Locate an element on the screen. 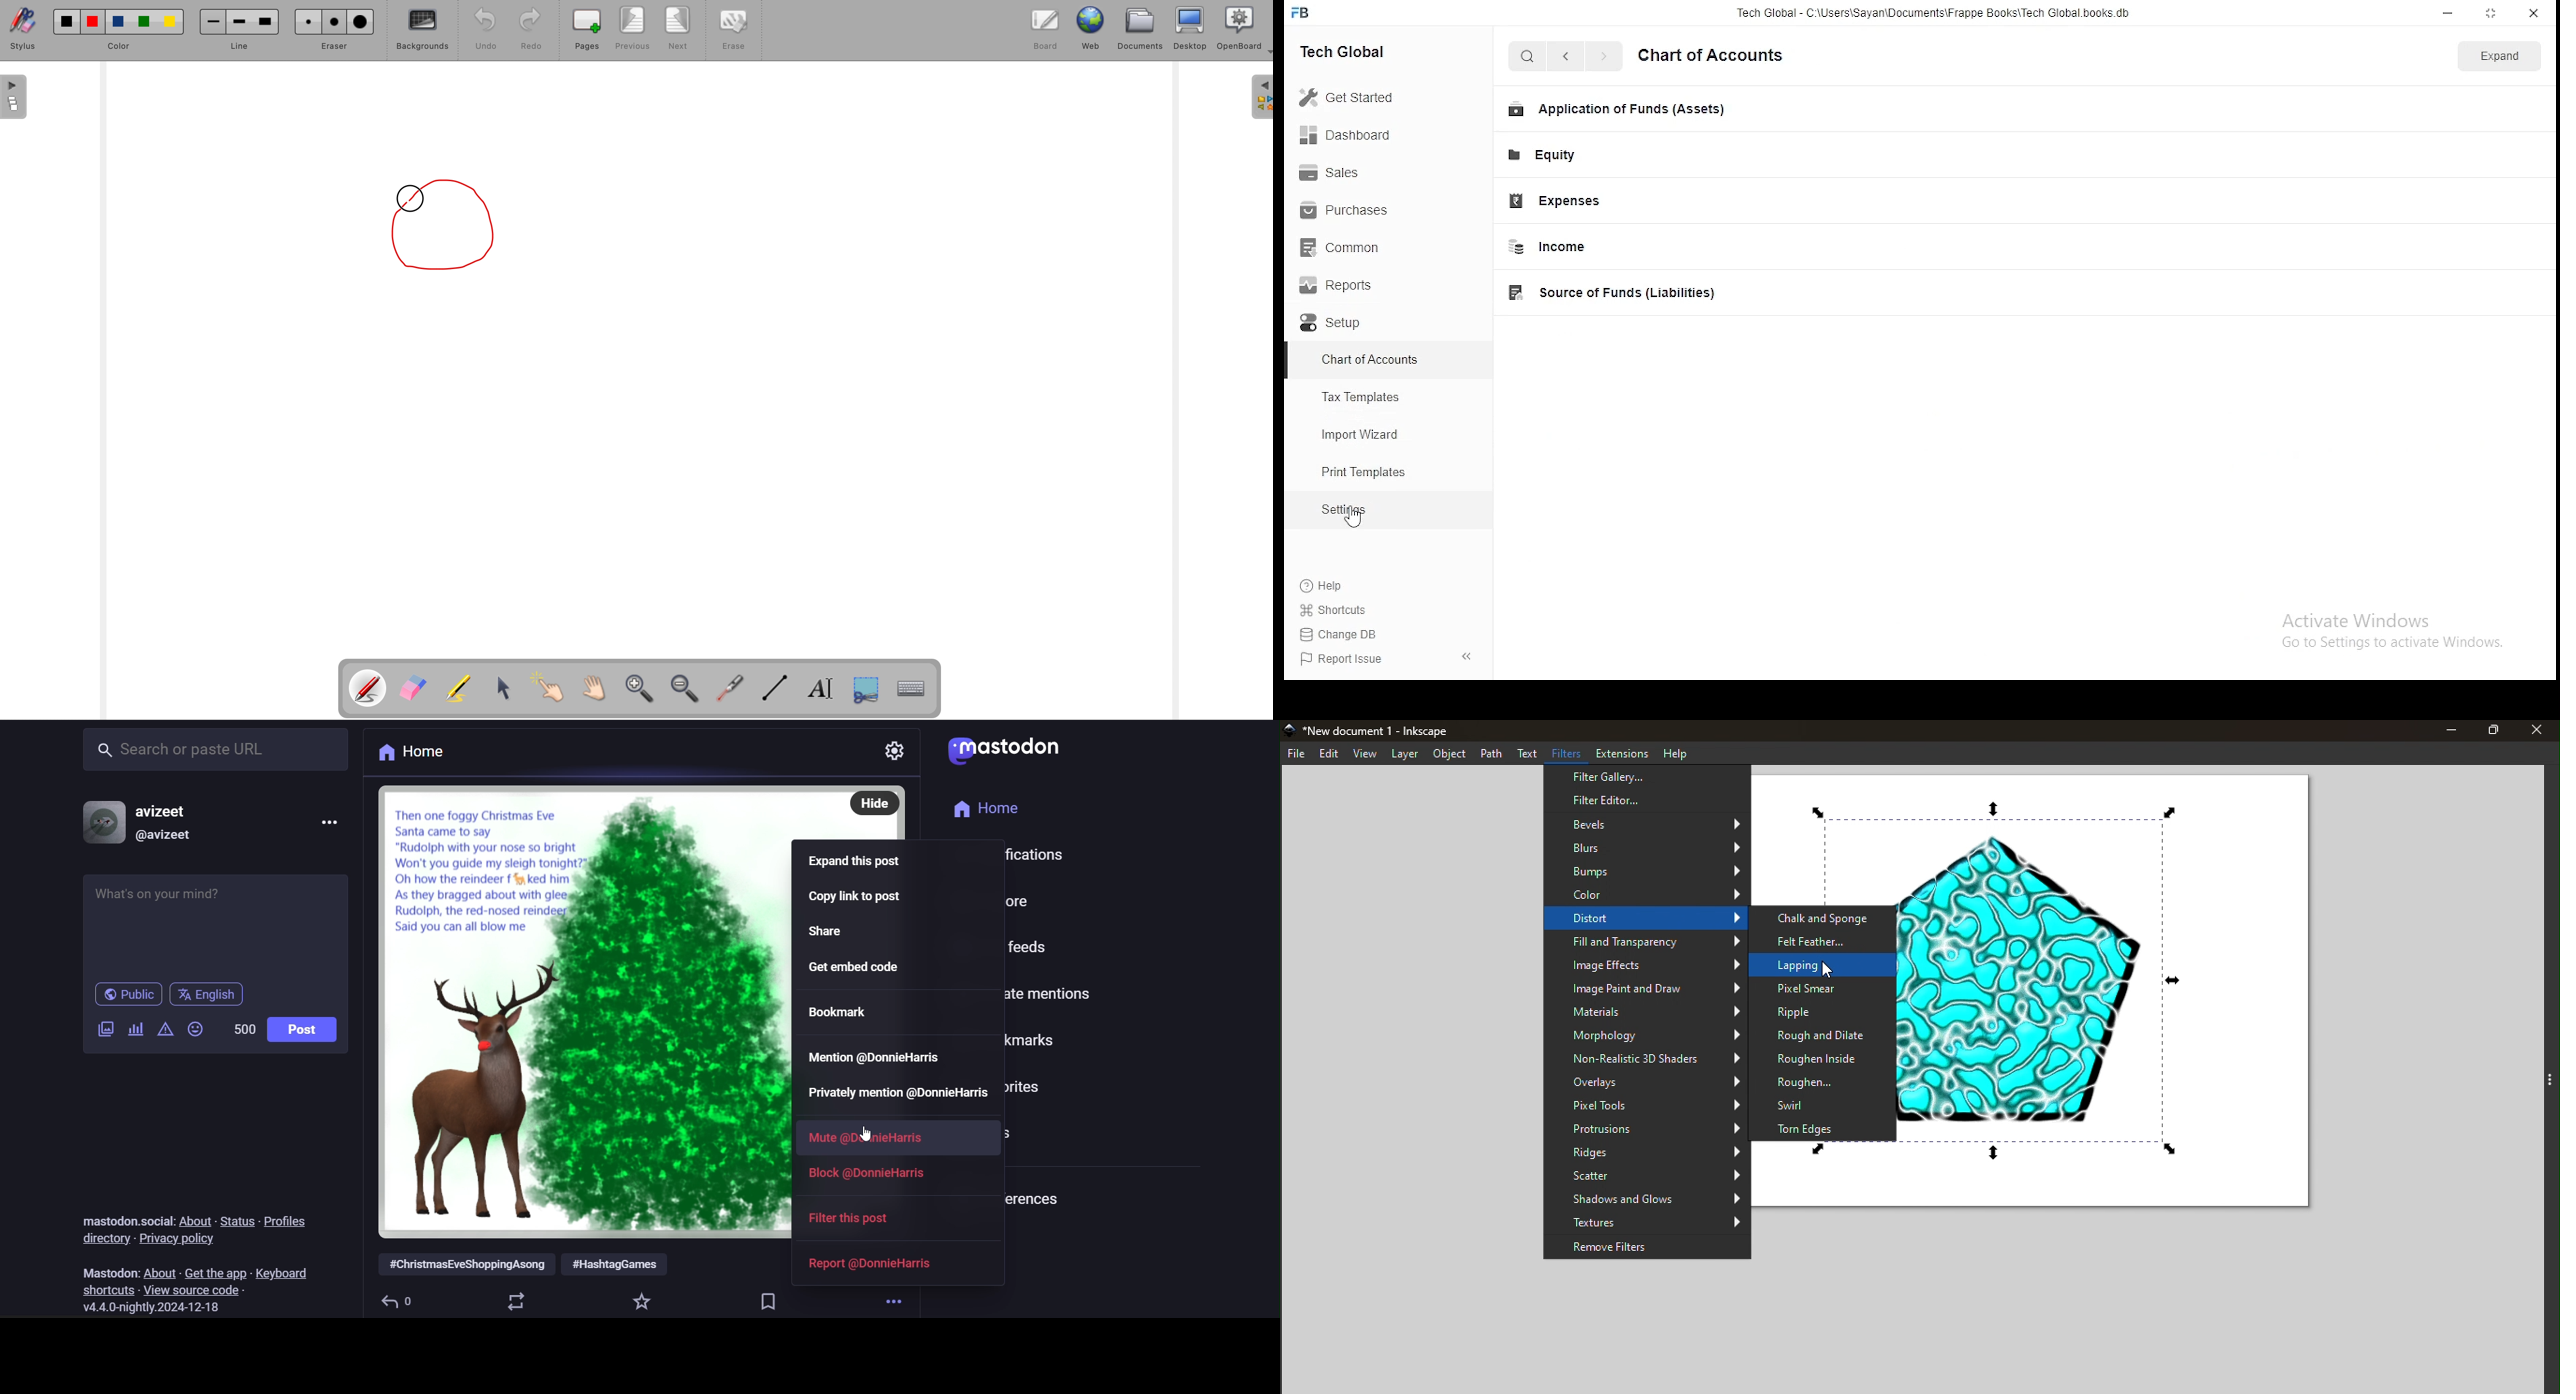 This screenshot has width=2576, height=1400. Tech Global - C:\Users\Sayan\Documents\Frappe Books\Tech Global. books. db is located at coordinates (1933, 16).